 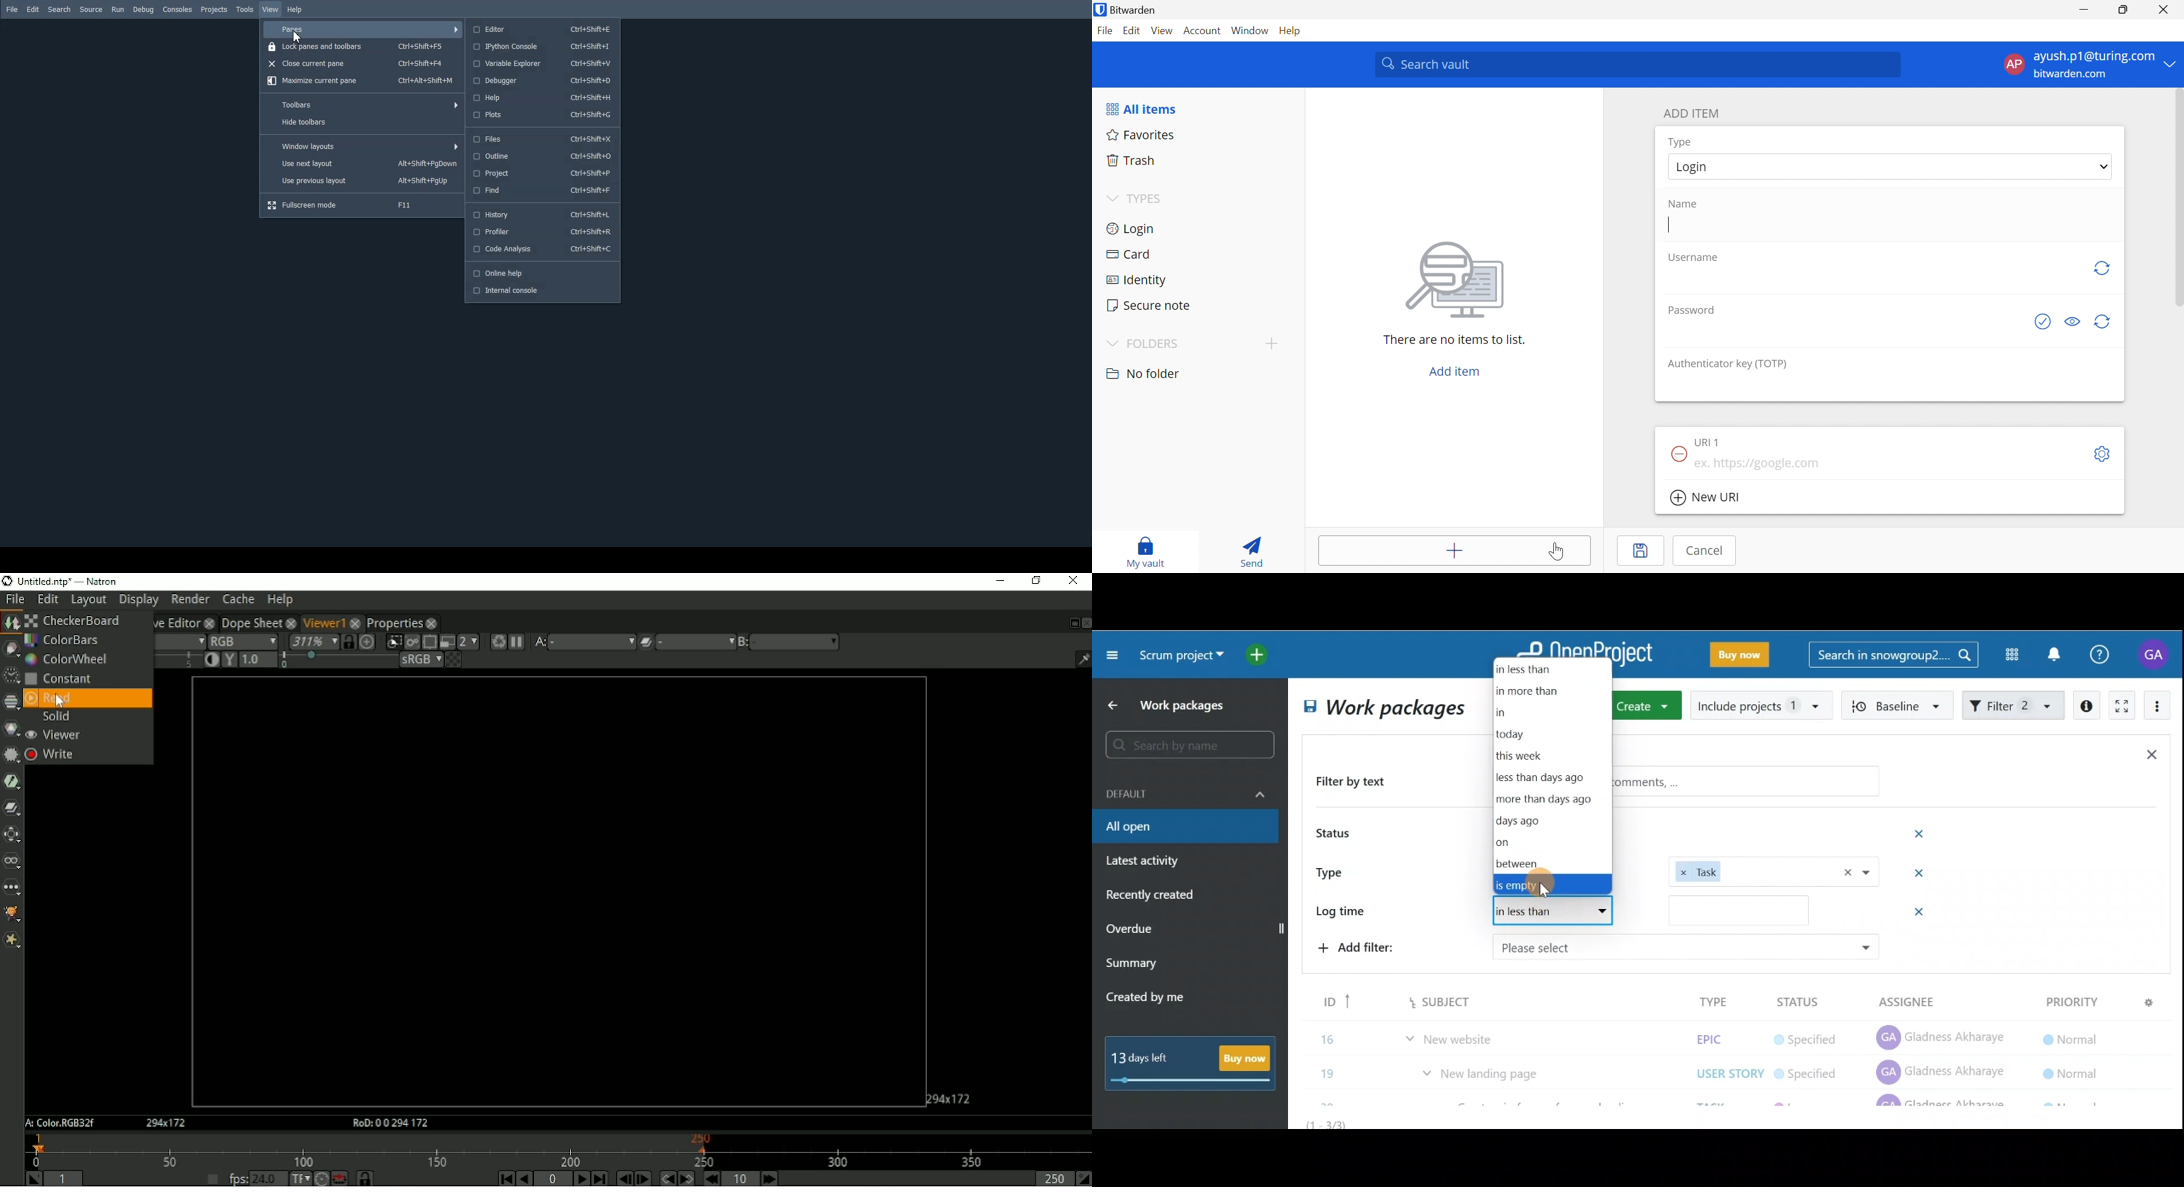 What do you see at coordinates (1708, 1000) in the screenshot?
I see `epic` at bounding box center [1708, 1000].